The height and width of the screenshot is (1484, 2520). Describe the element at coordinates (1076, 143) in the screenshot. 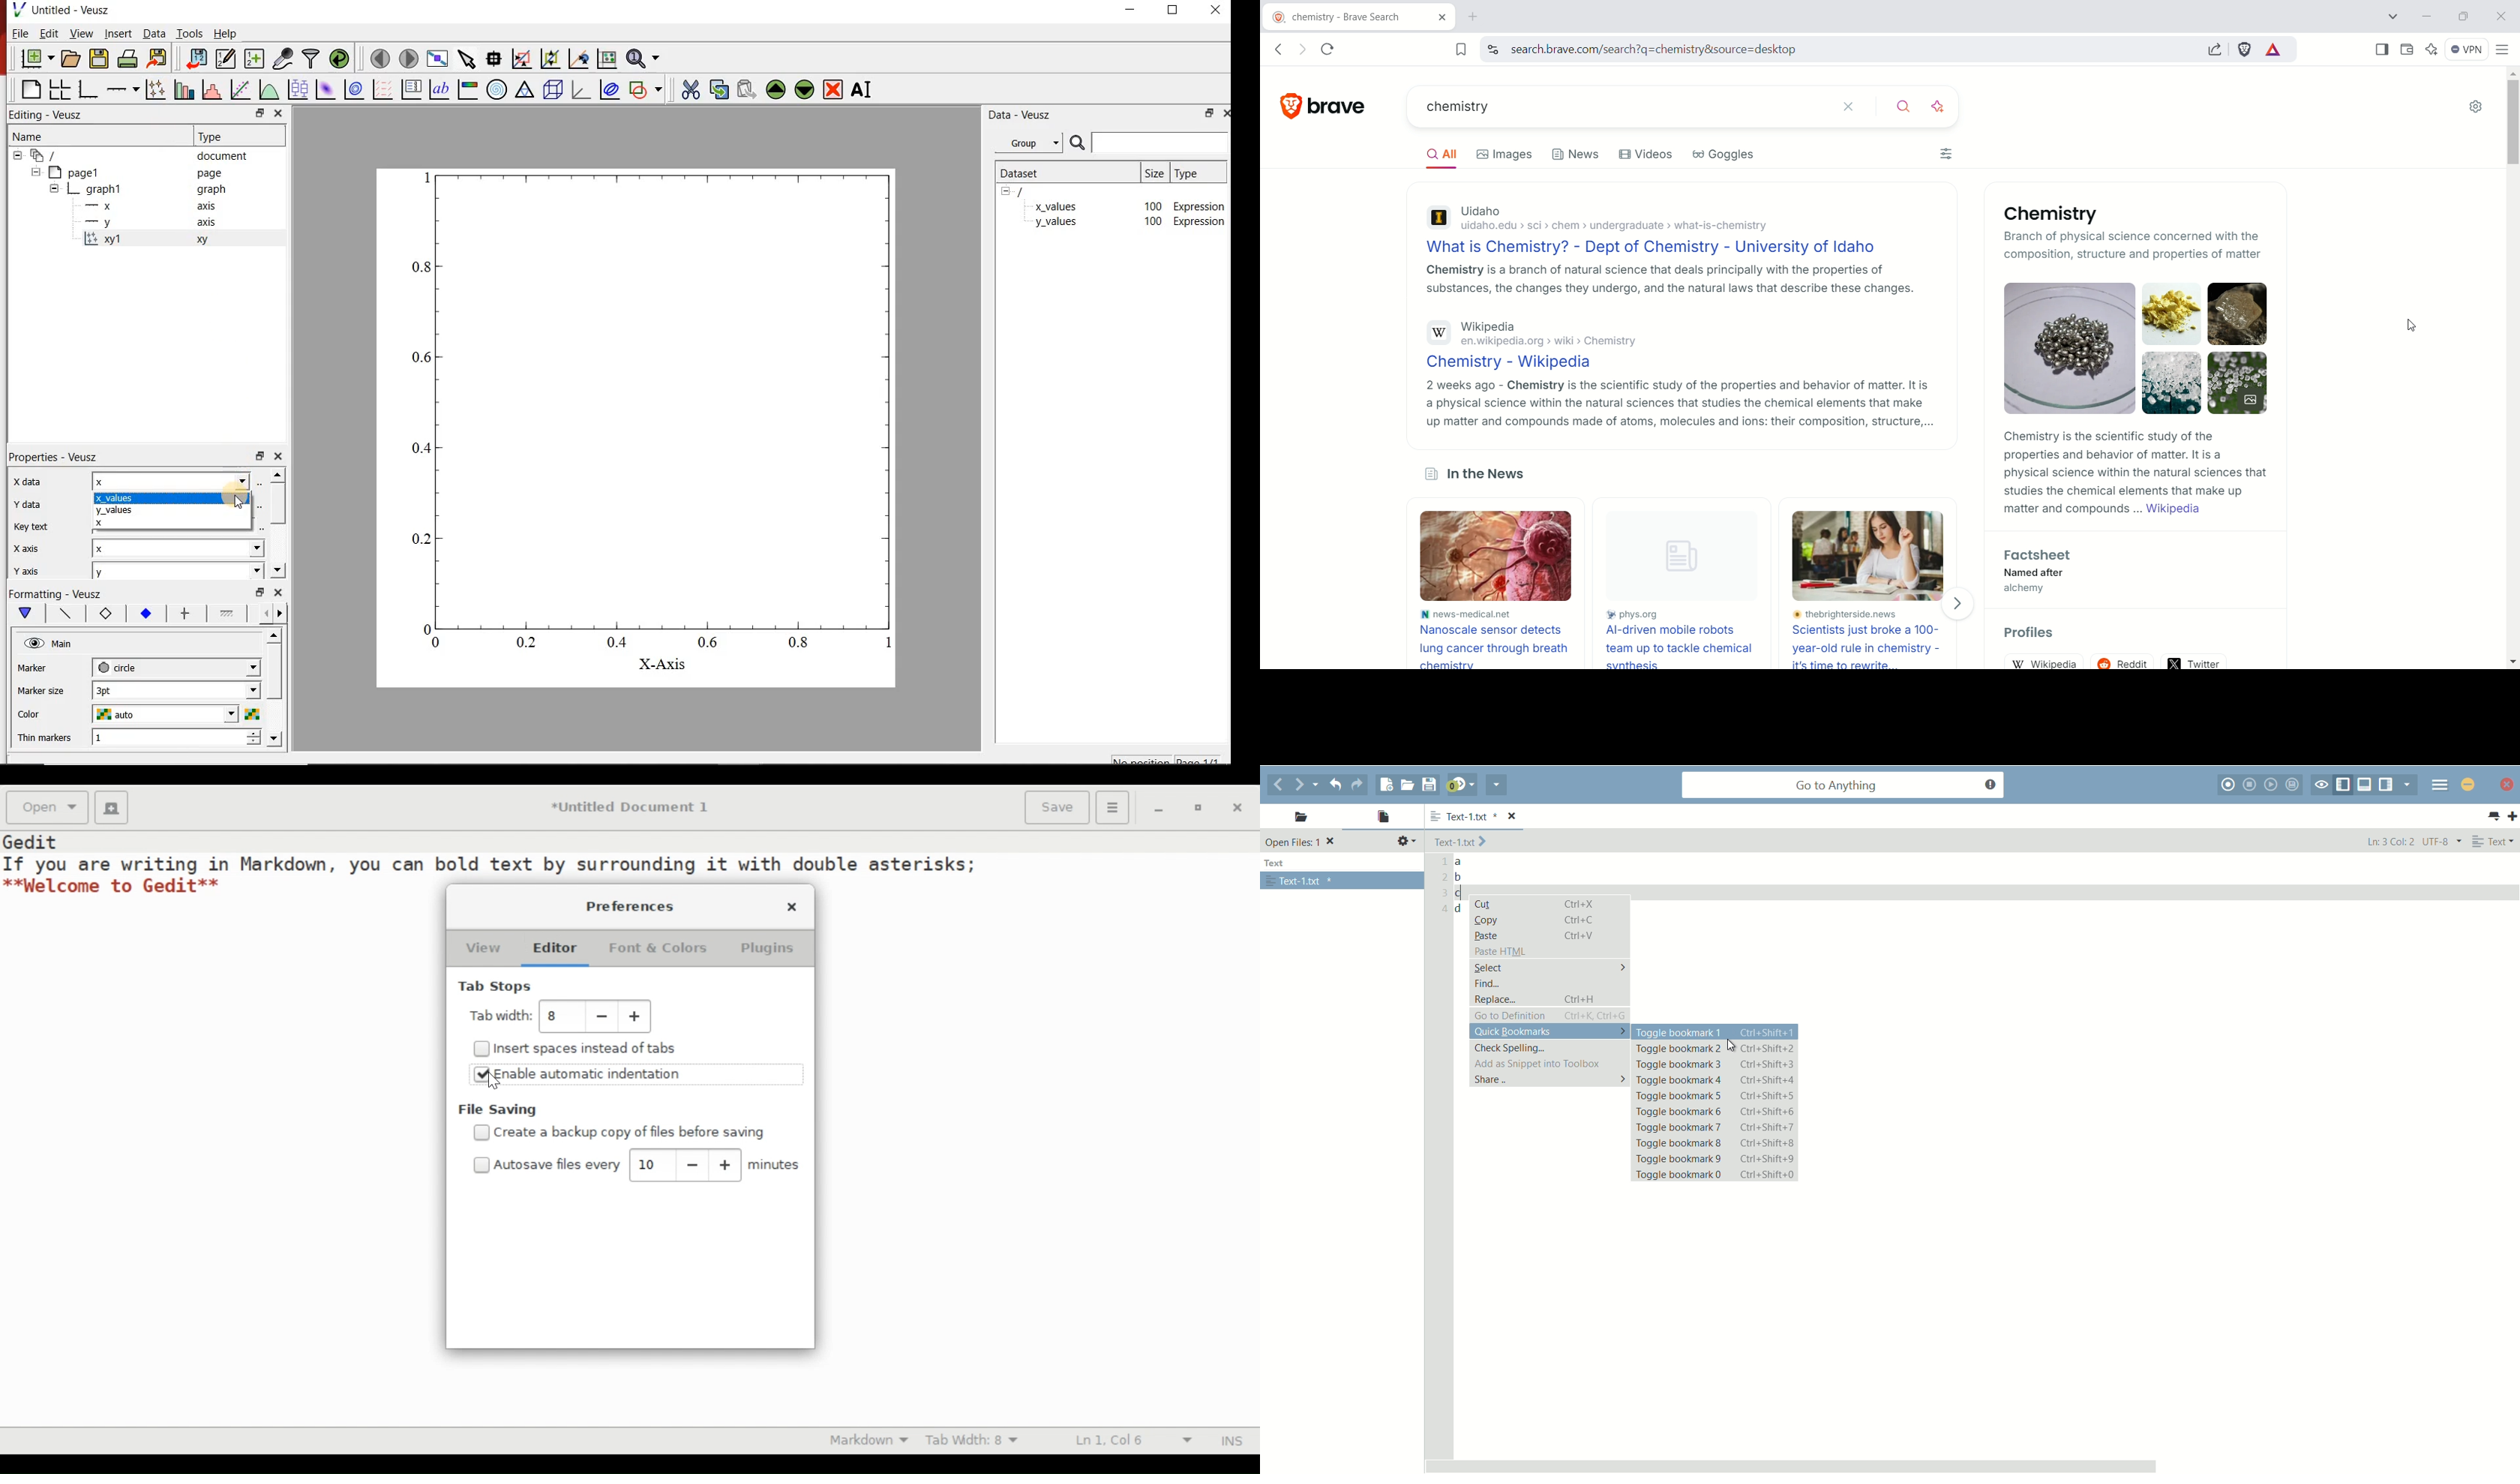

I see `search` at that location.